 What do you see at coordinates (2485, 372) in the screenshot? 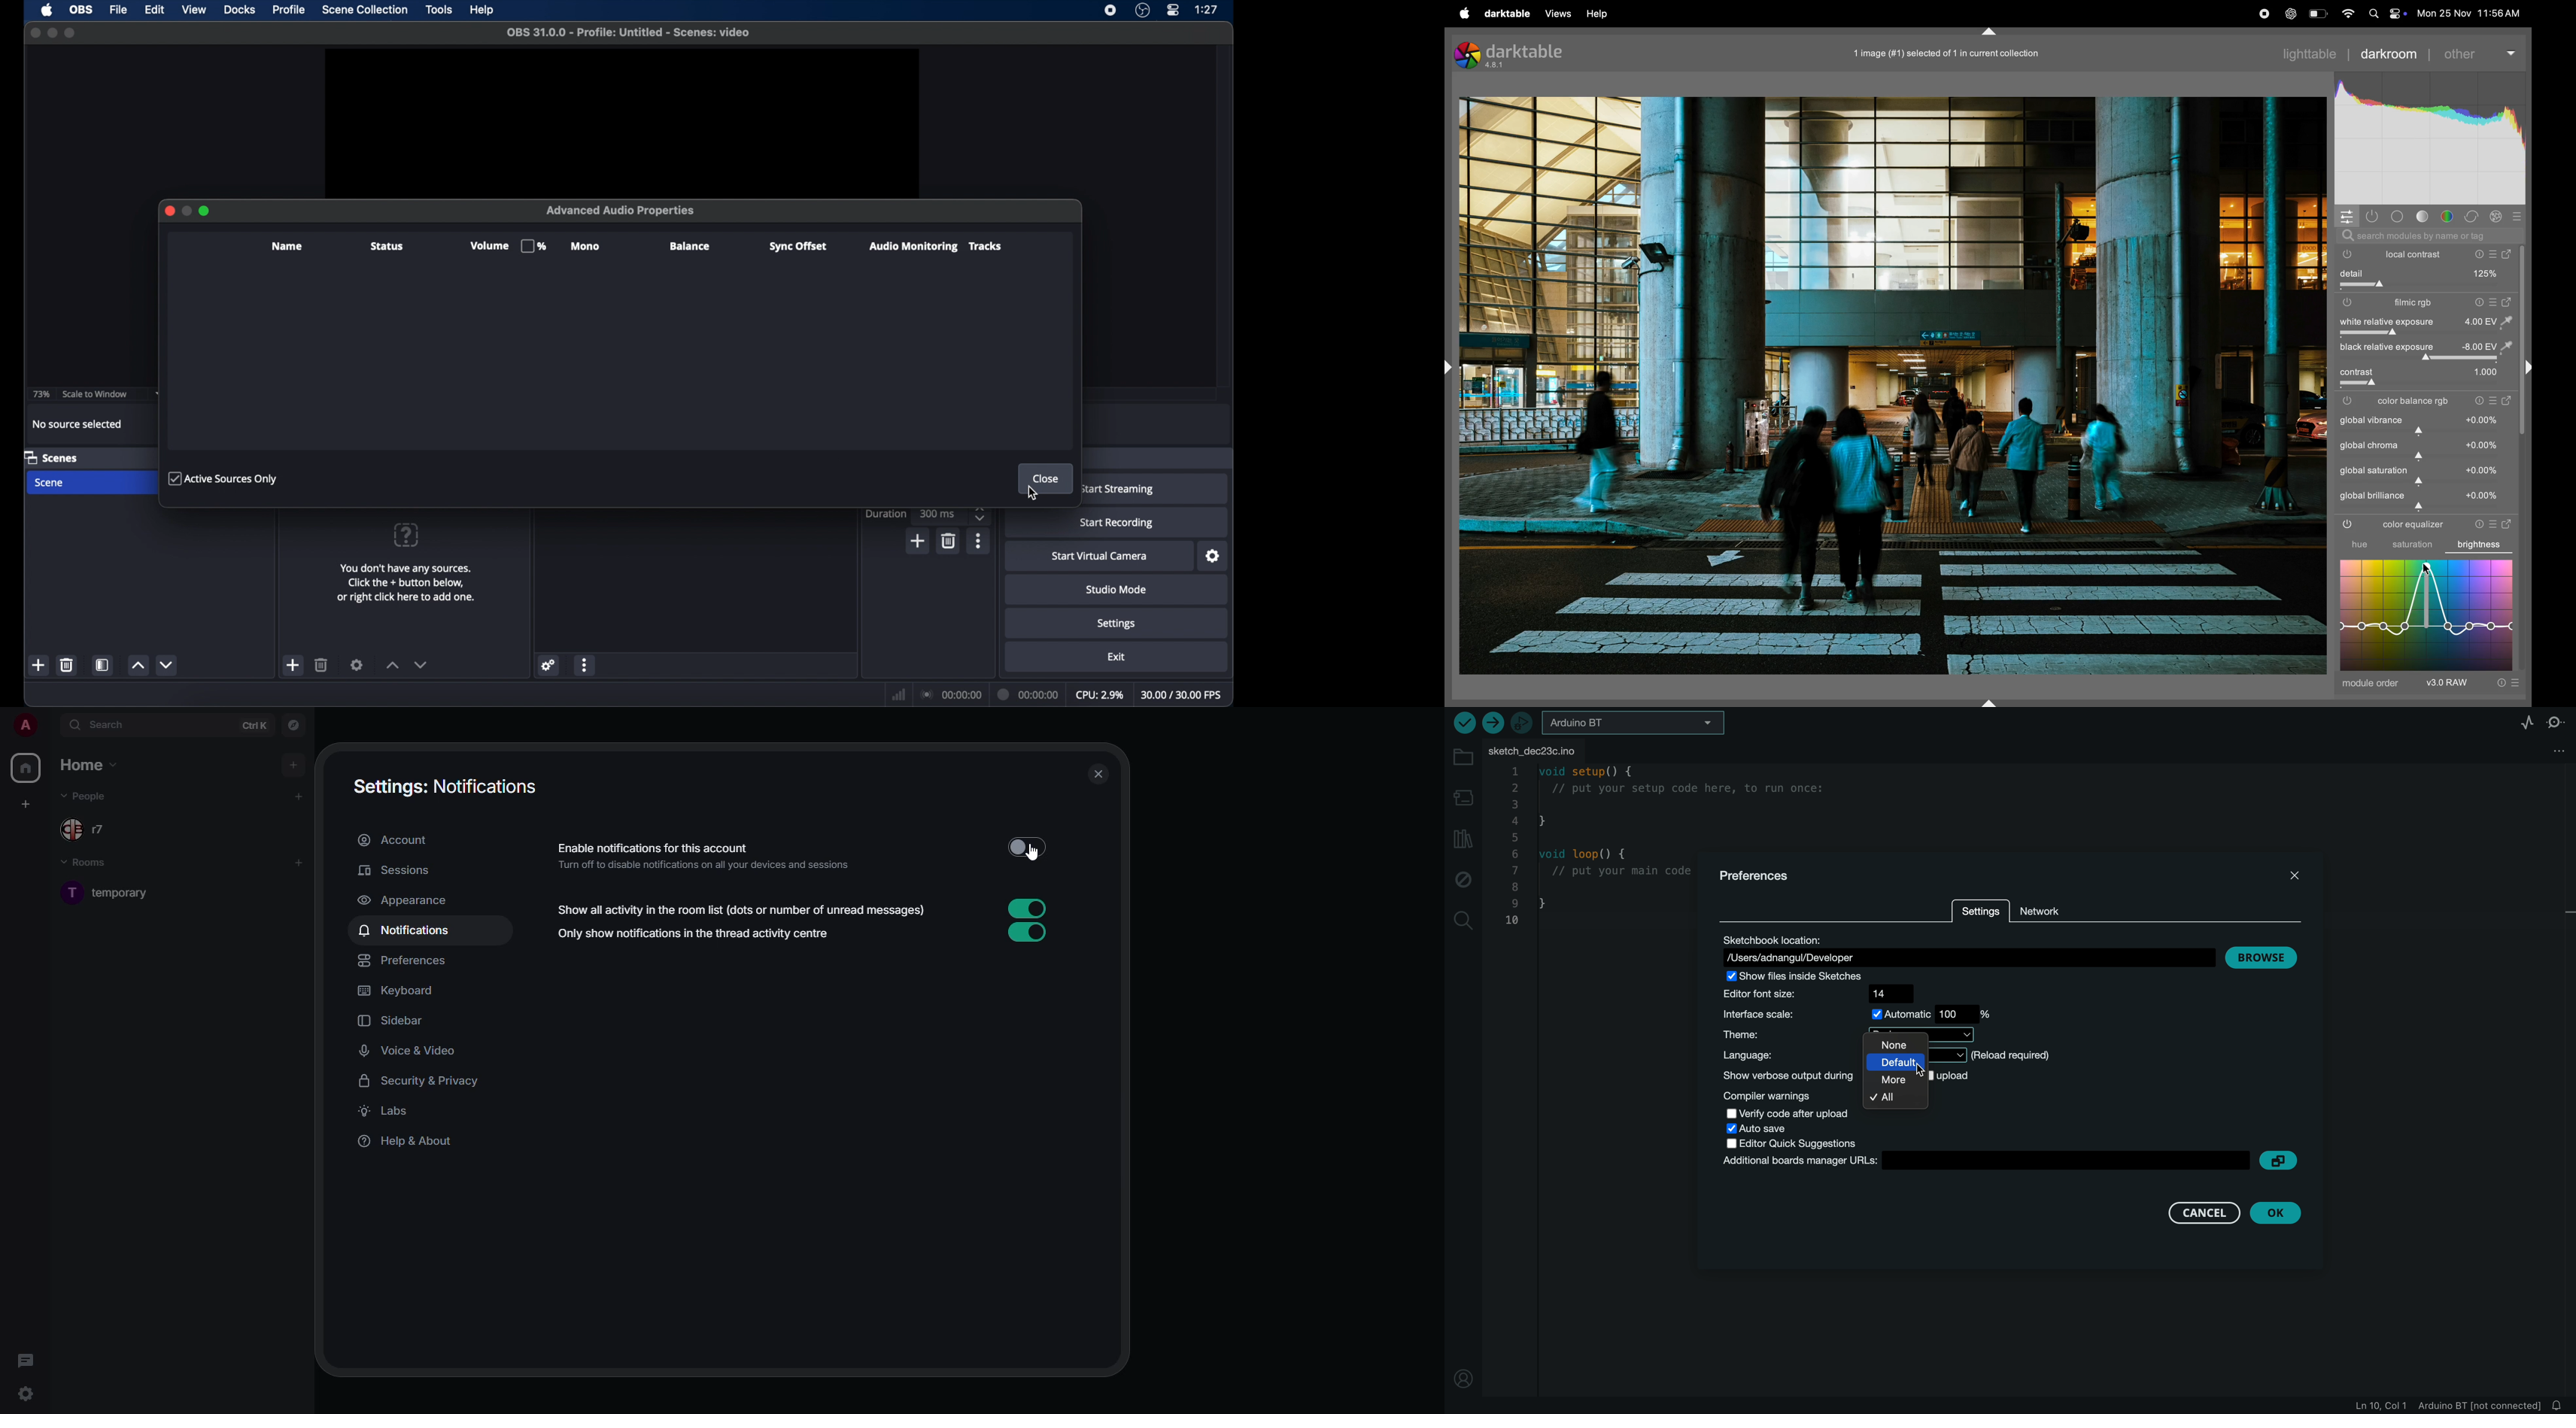
I see `value` at bounding box center [2485, 372].